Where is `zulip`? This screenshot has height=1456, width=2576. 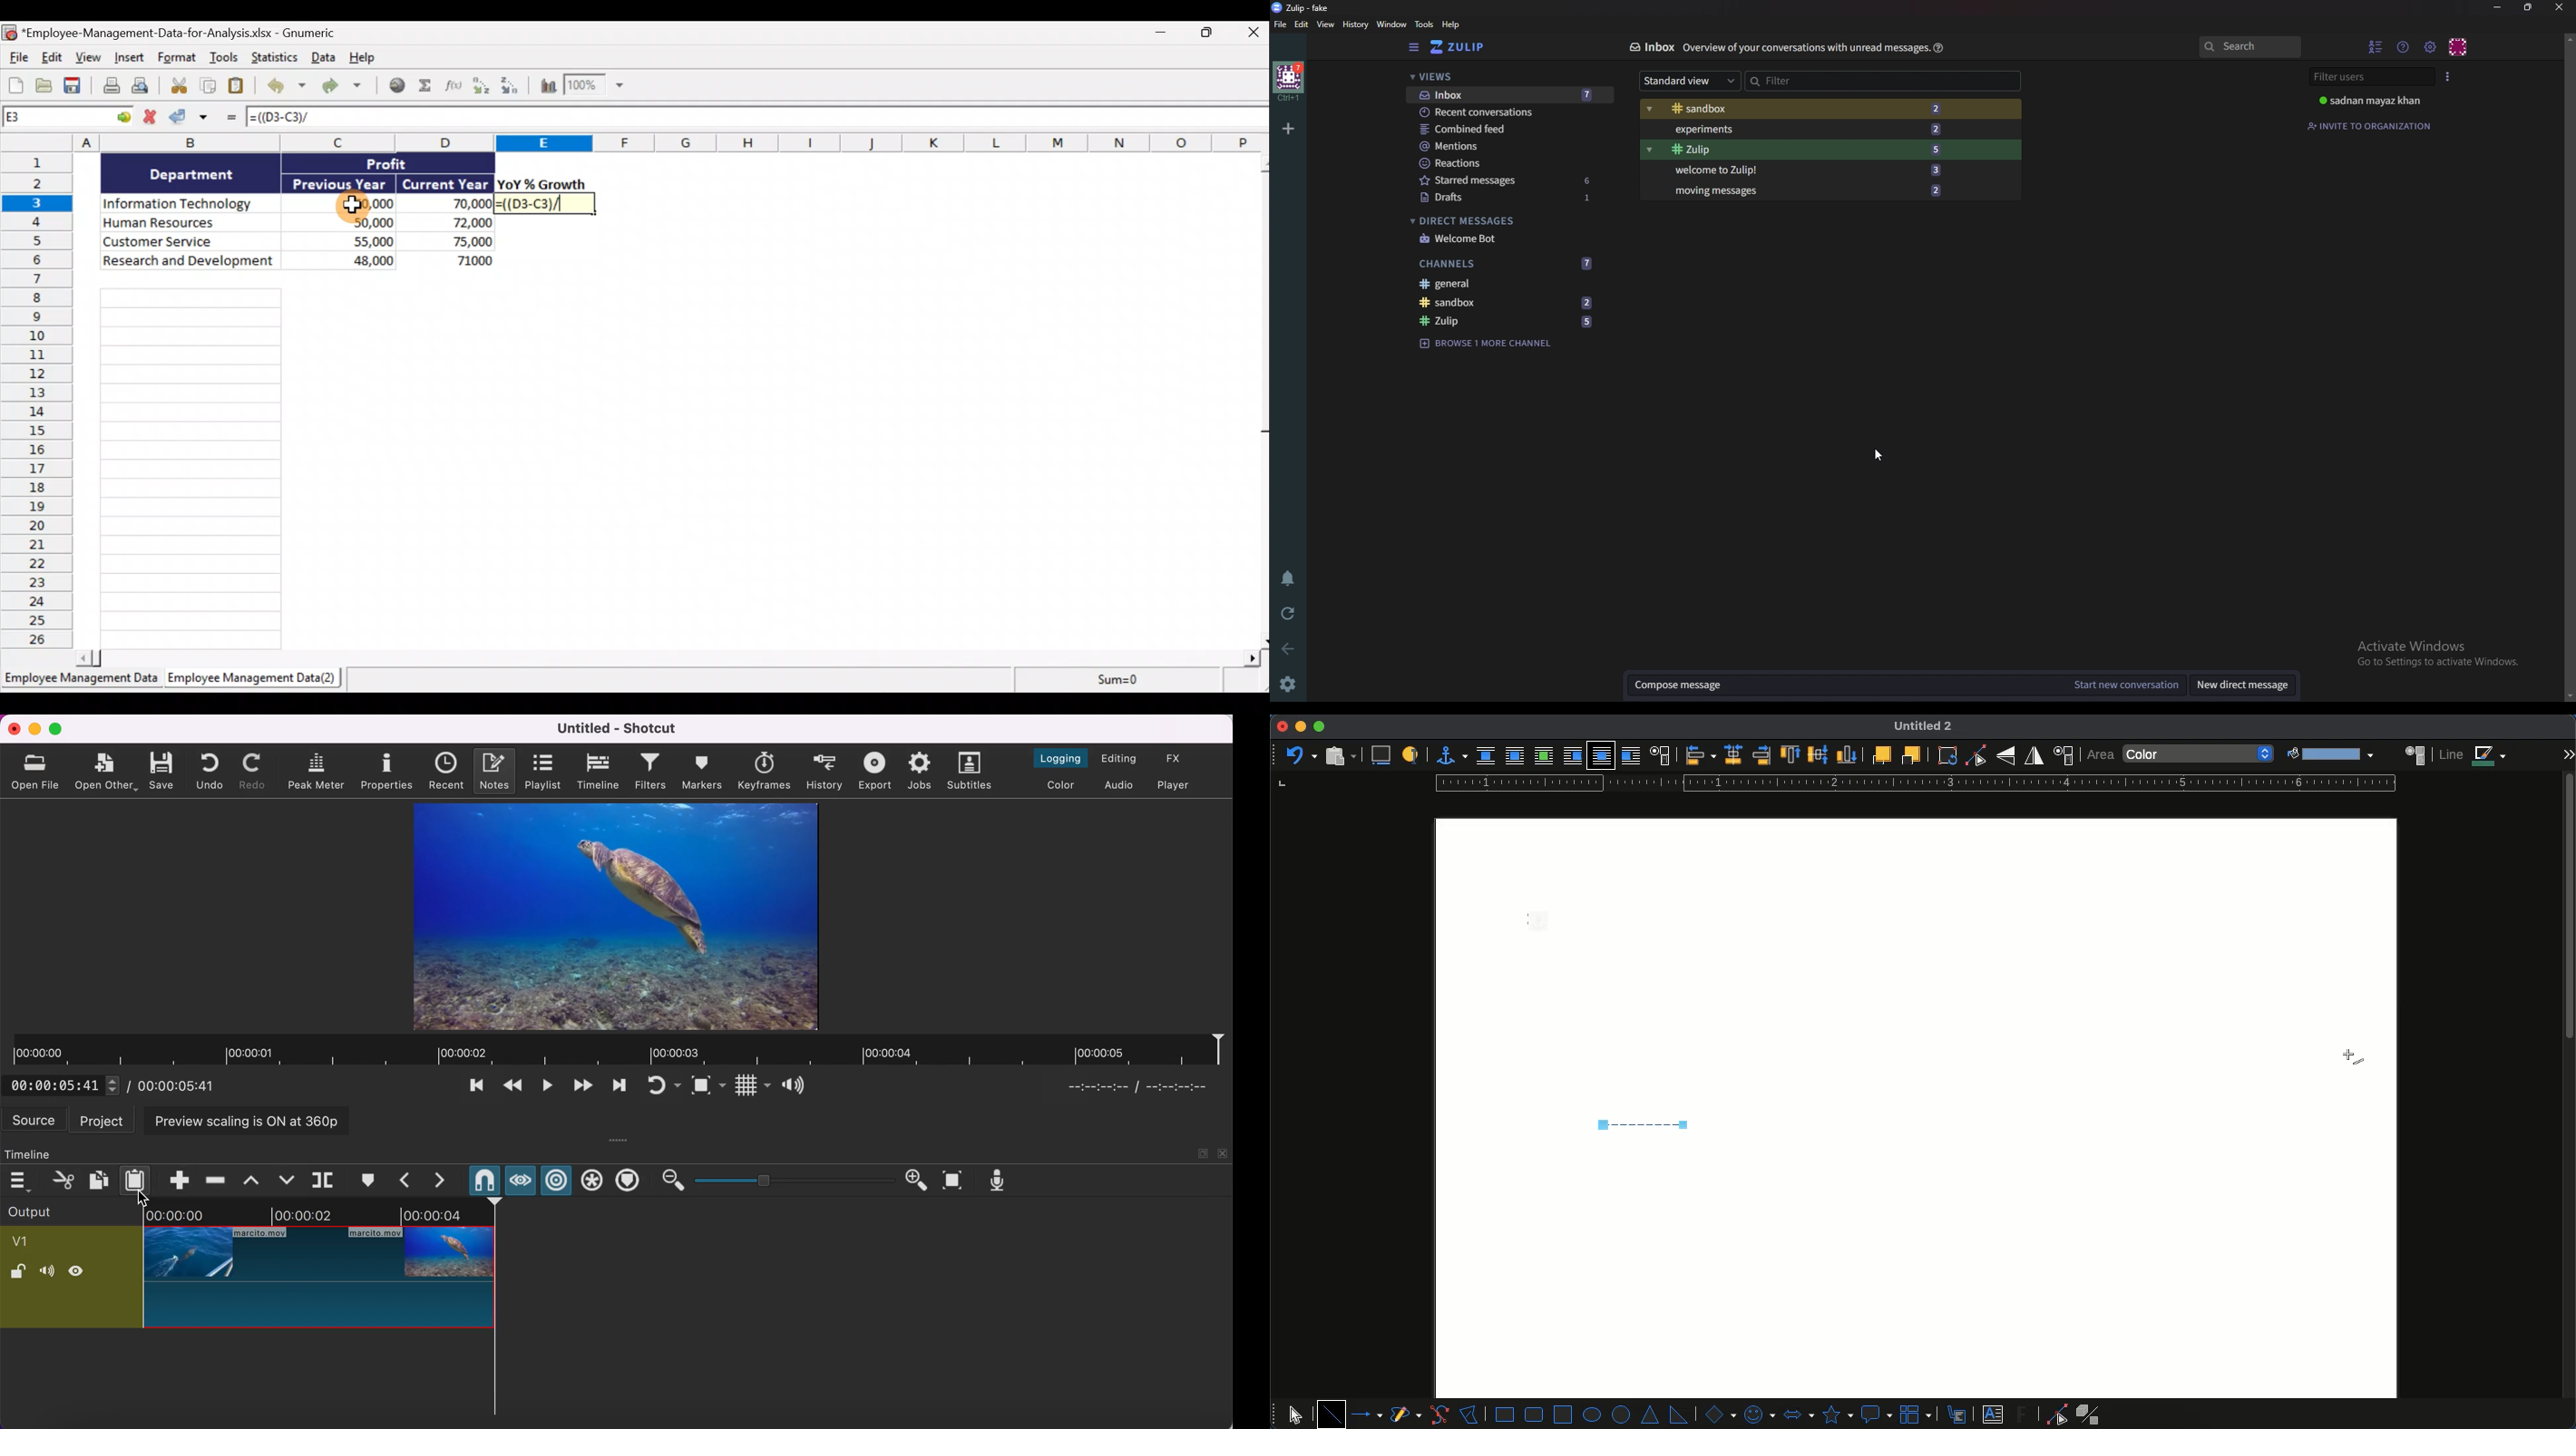
zulip is located at coordinates (1807, 150).